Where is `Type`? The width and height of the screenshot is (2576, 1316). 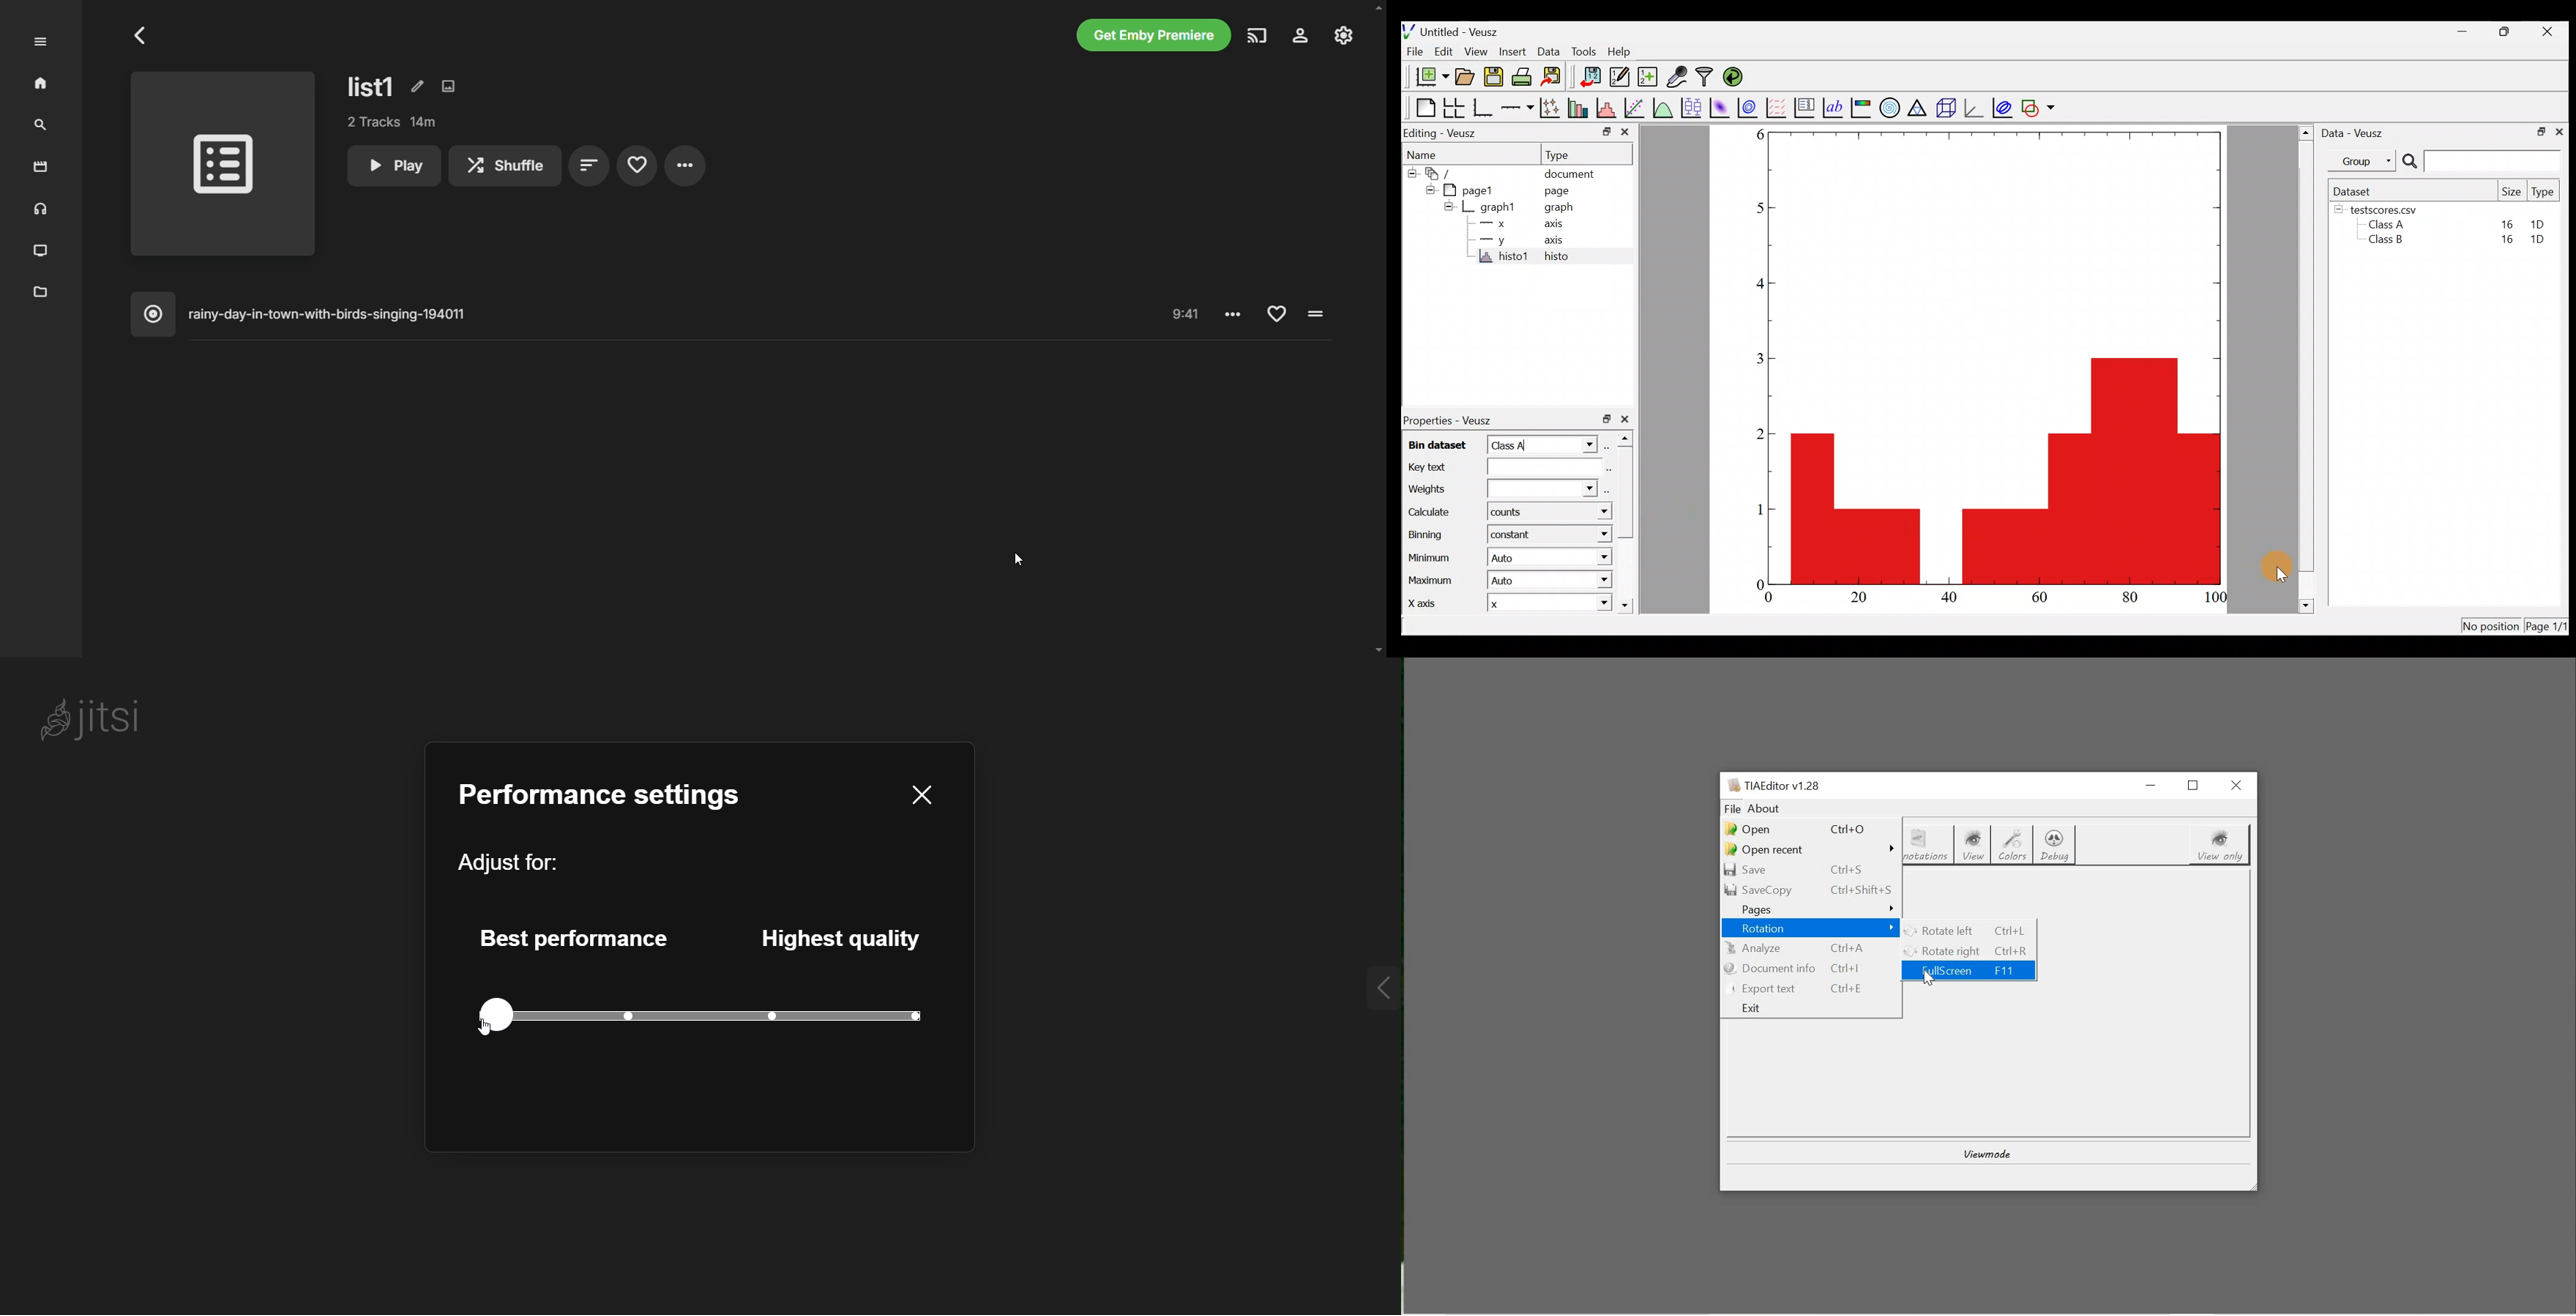
Type is located at coordinates (2544, 192).